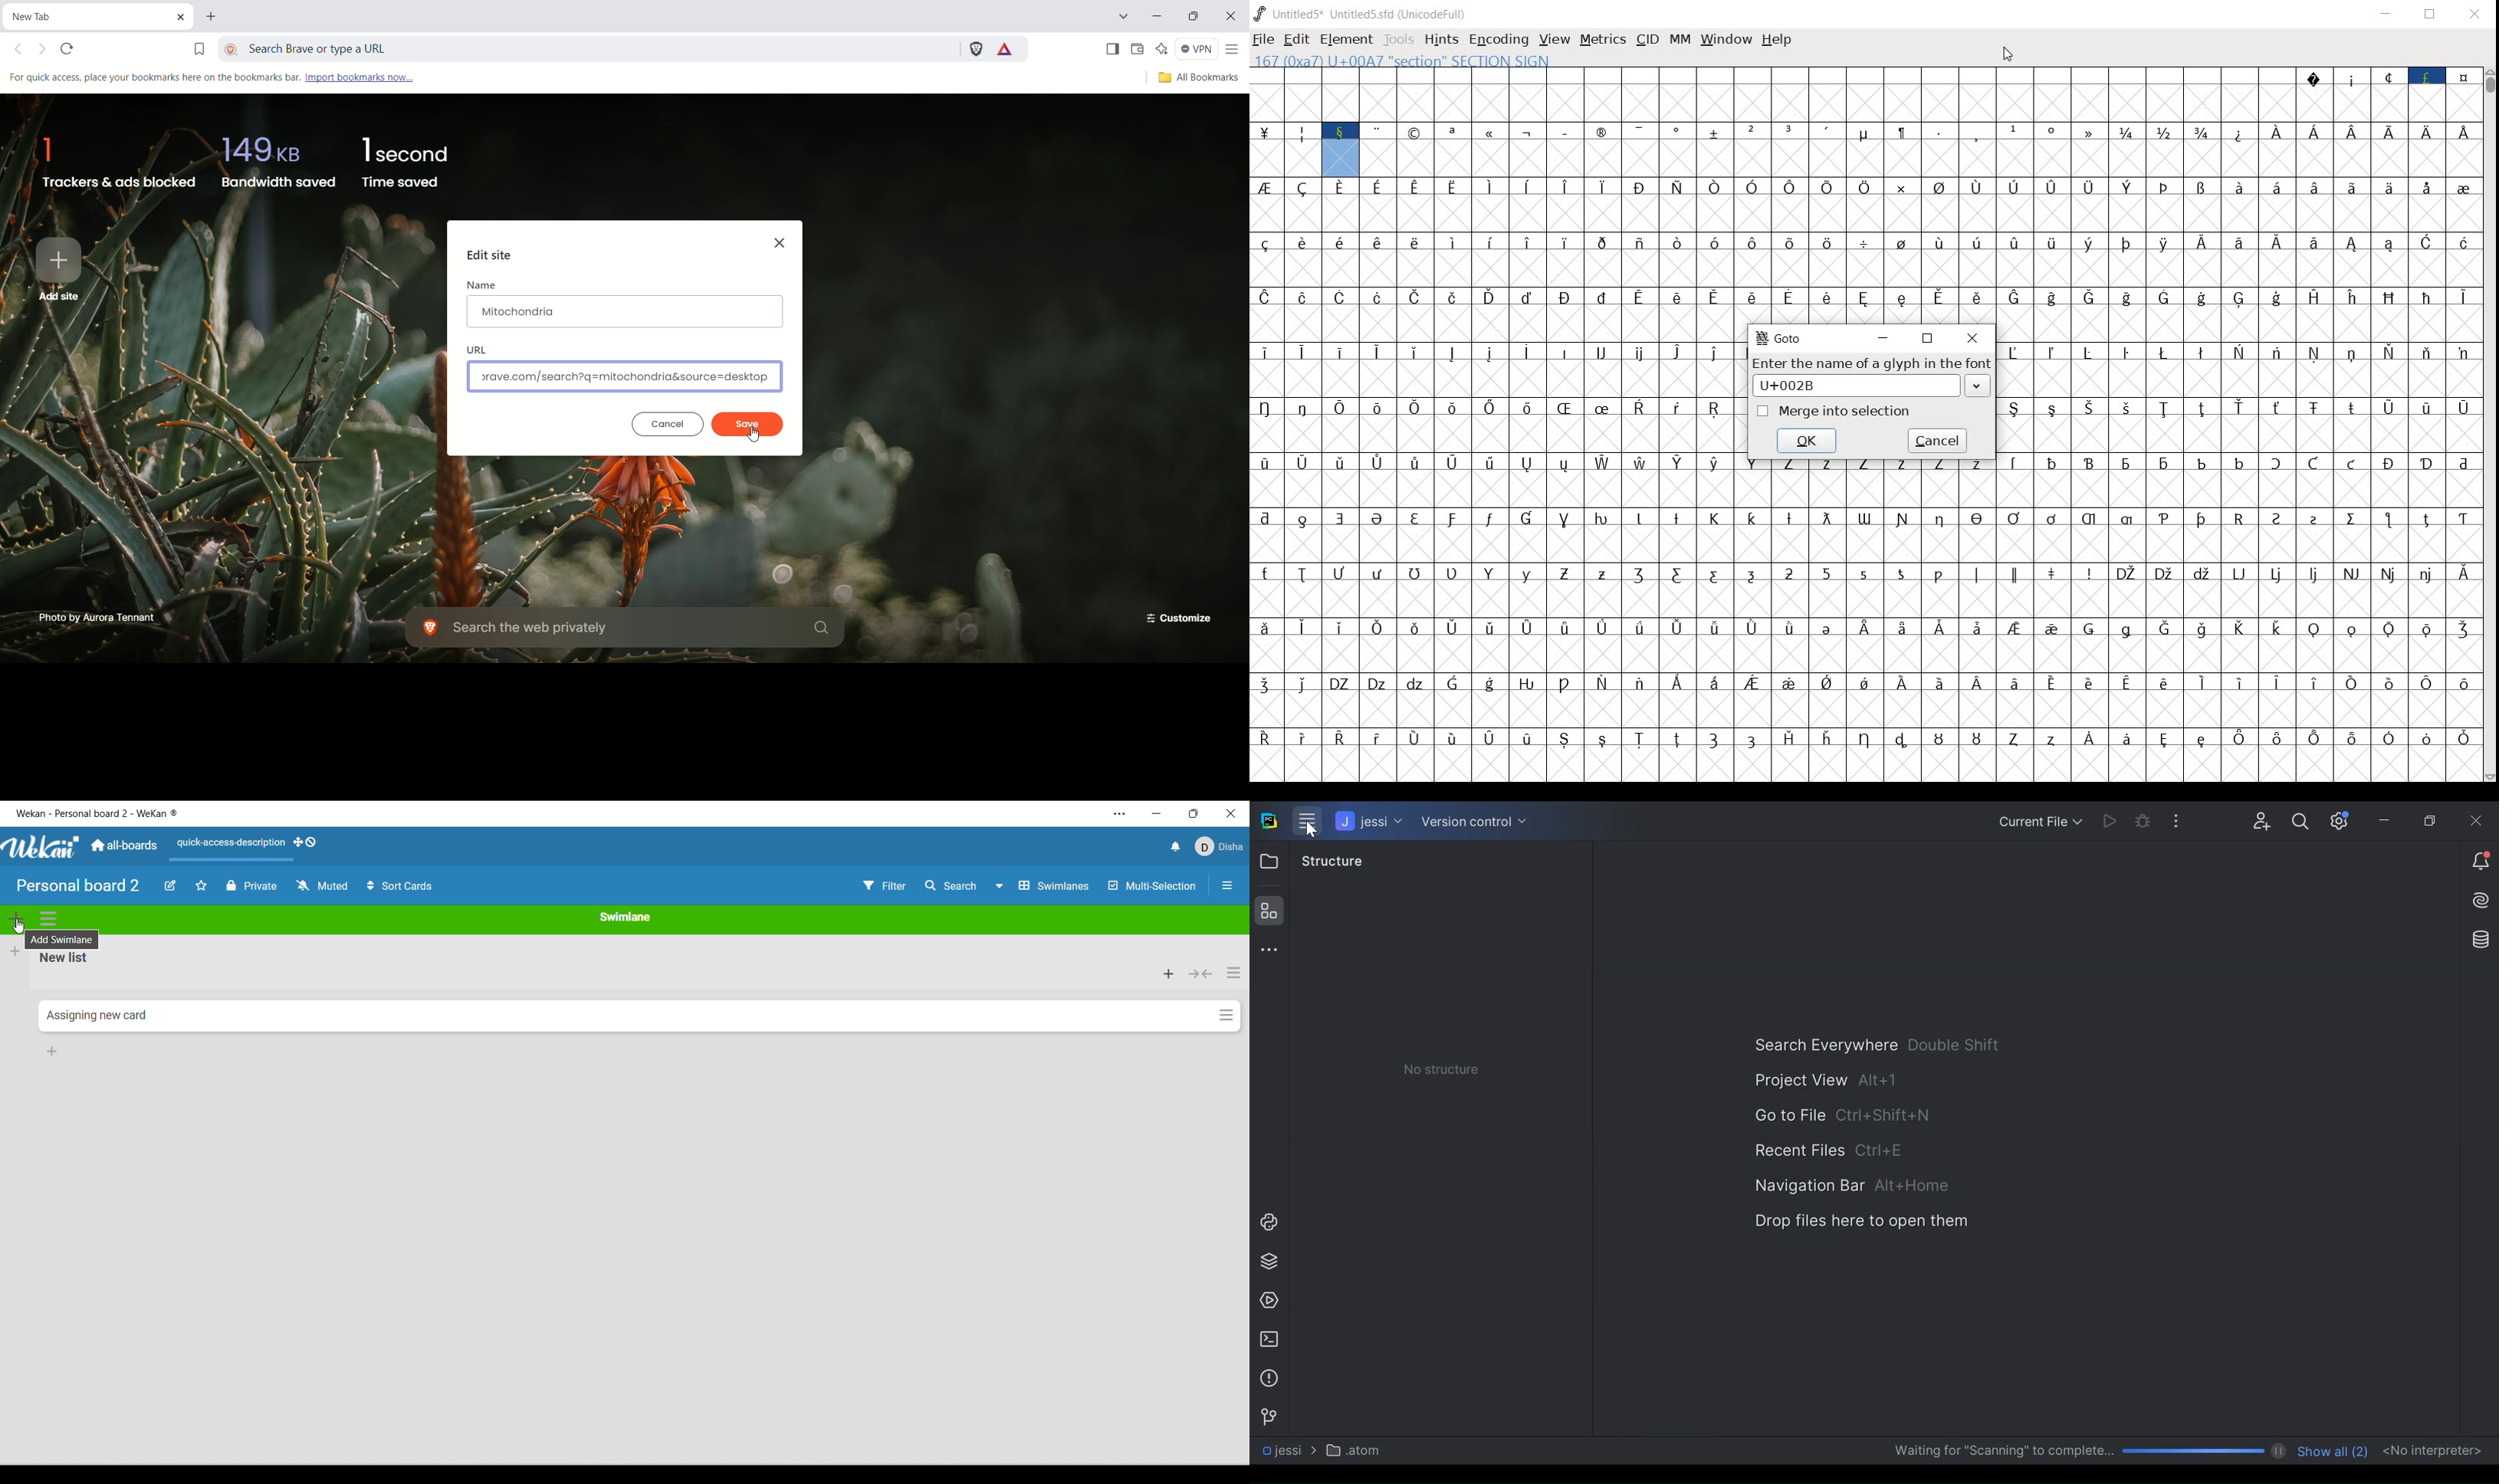  I want to click on , so click(2239, 400).